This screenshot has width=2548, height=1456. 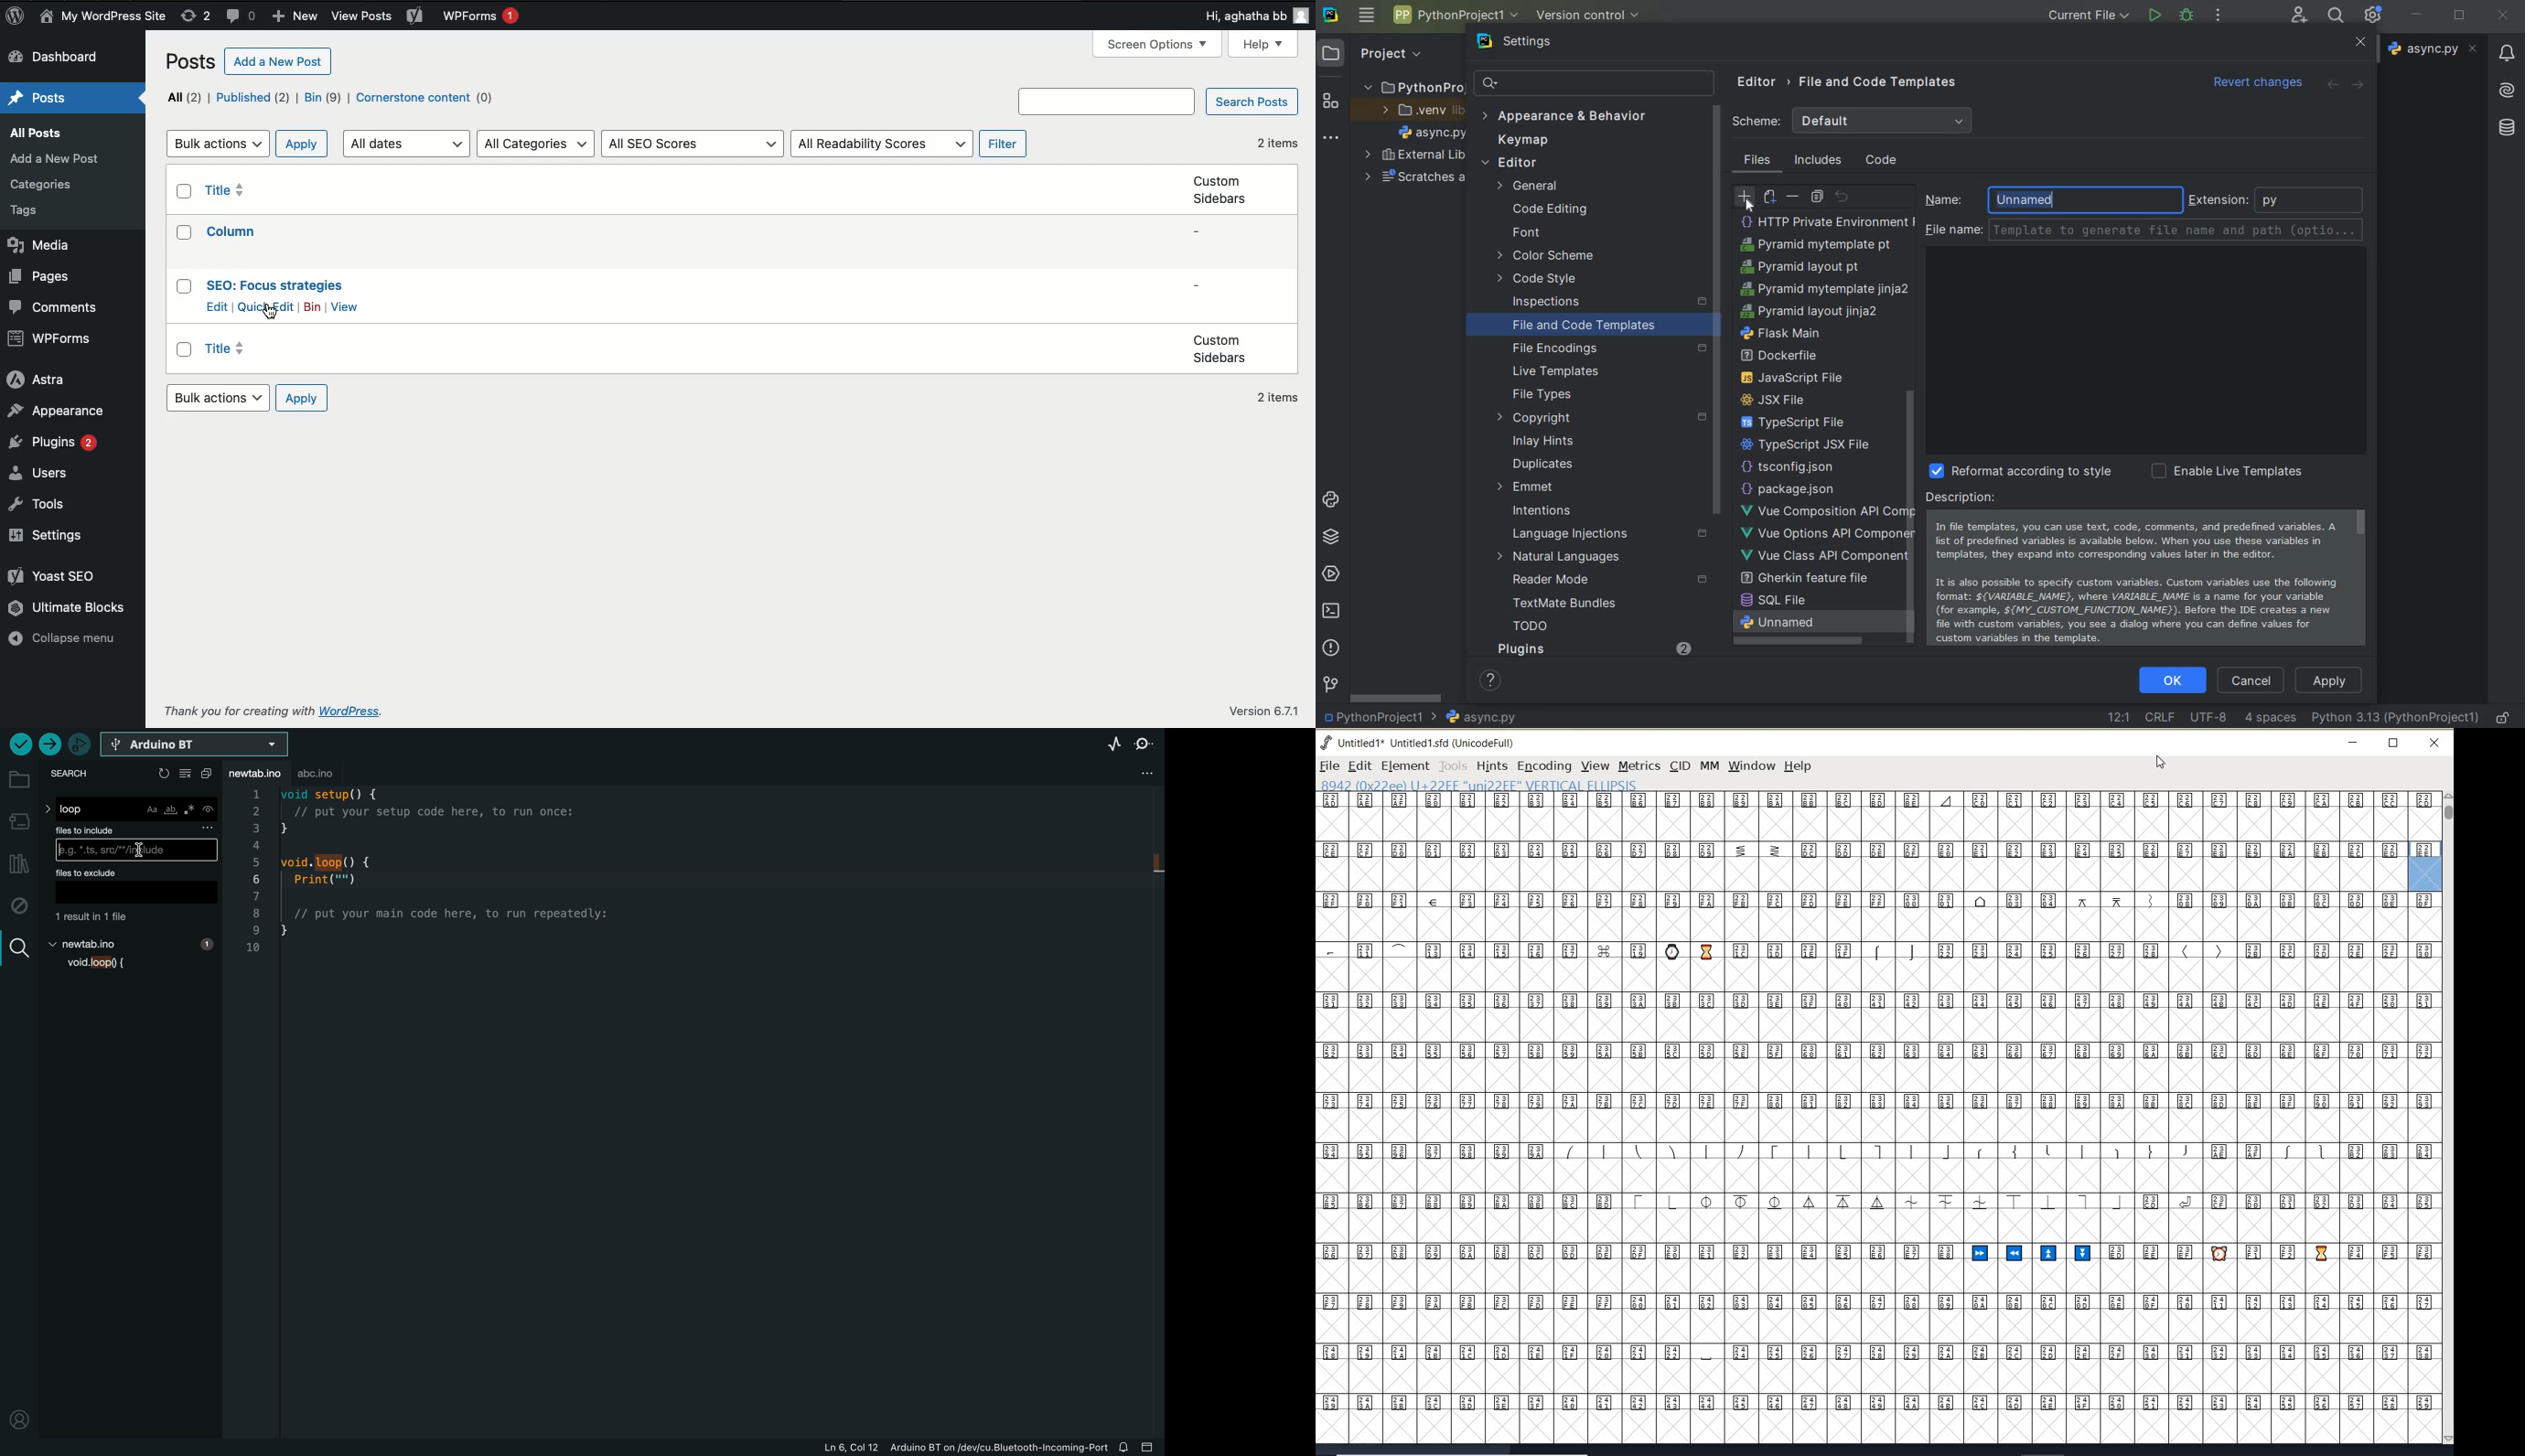 What do you see at coordinates (42, 506) in the screenshot?
I see `Tools` at bounding box center [42, 506].